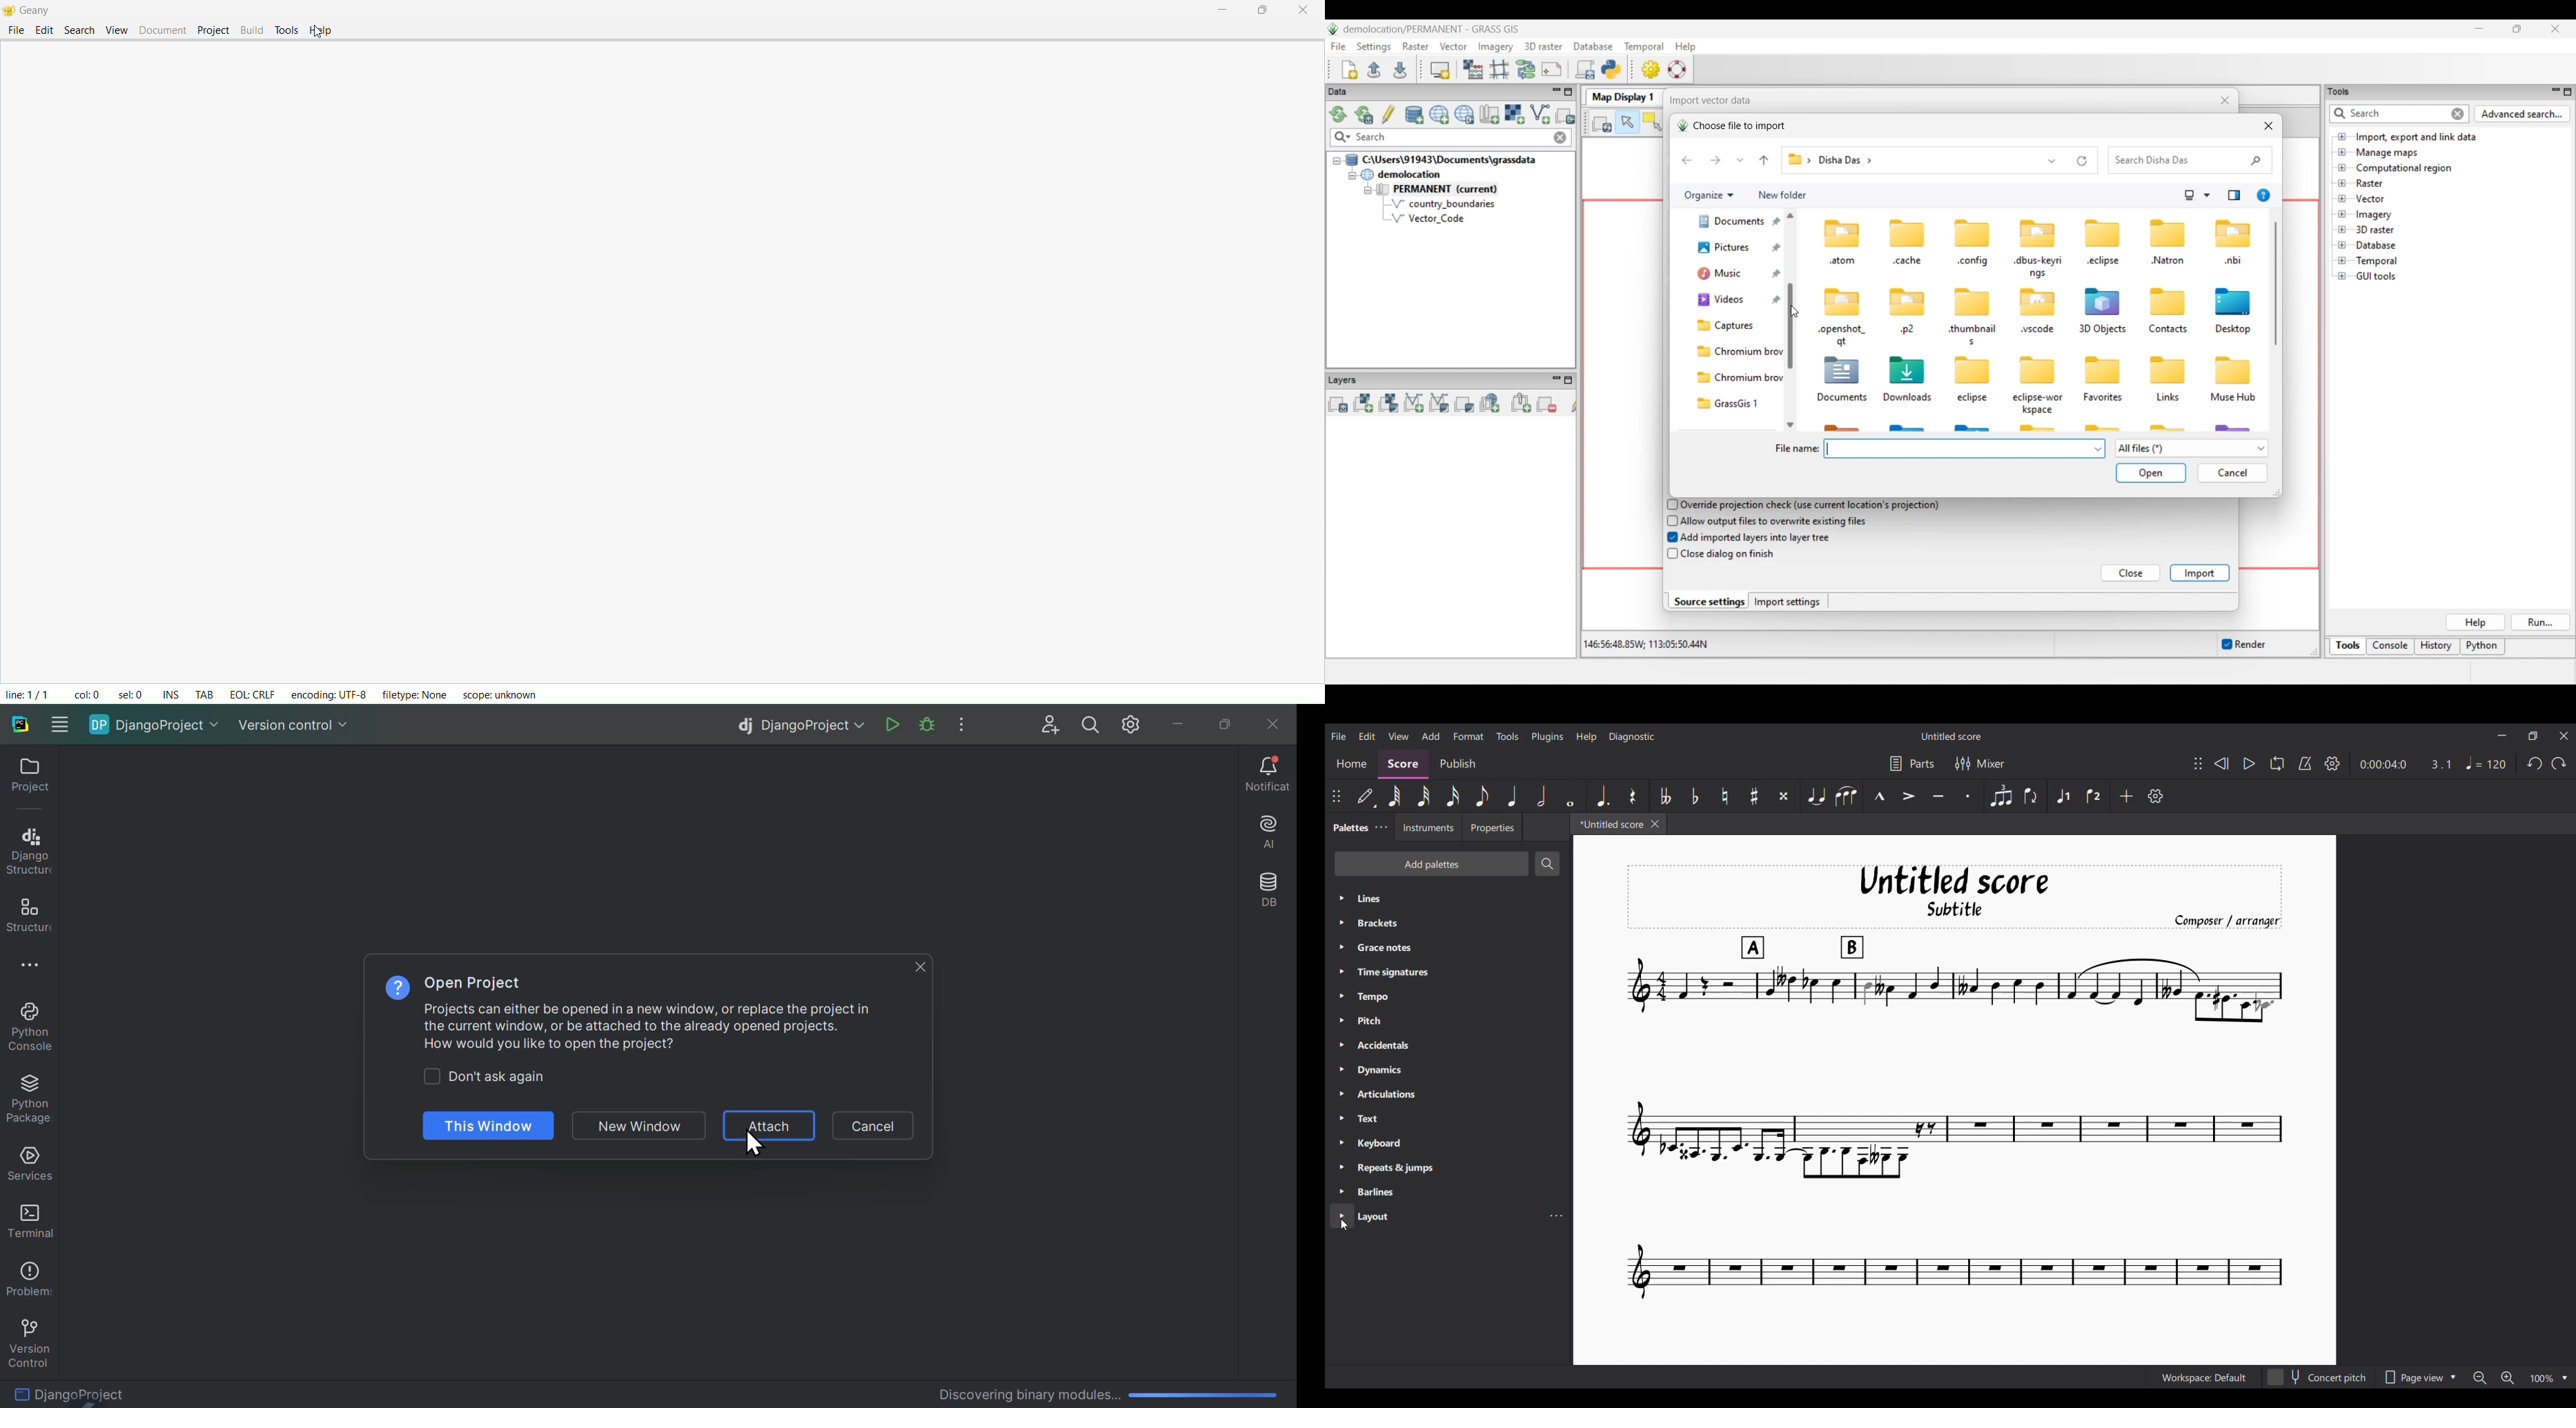 This screenshot has width=2576, height=1428. Describe the element at coordinates (2383, 765) in the screenshot. I see `0:00:04:0` at that location.